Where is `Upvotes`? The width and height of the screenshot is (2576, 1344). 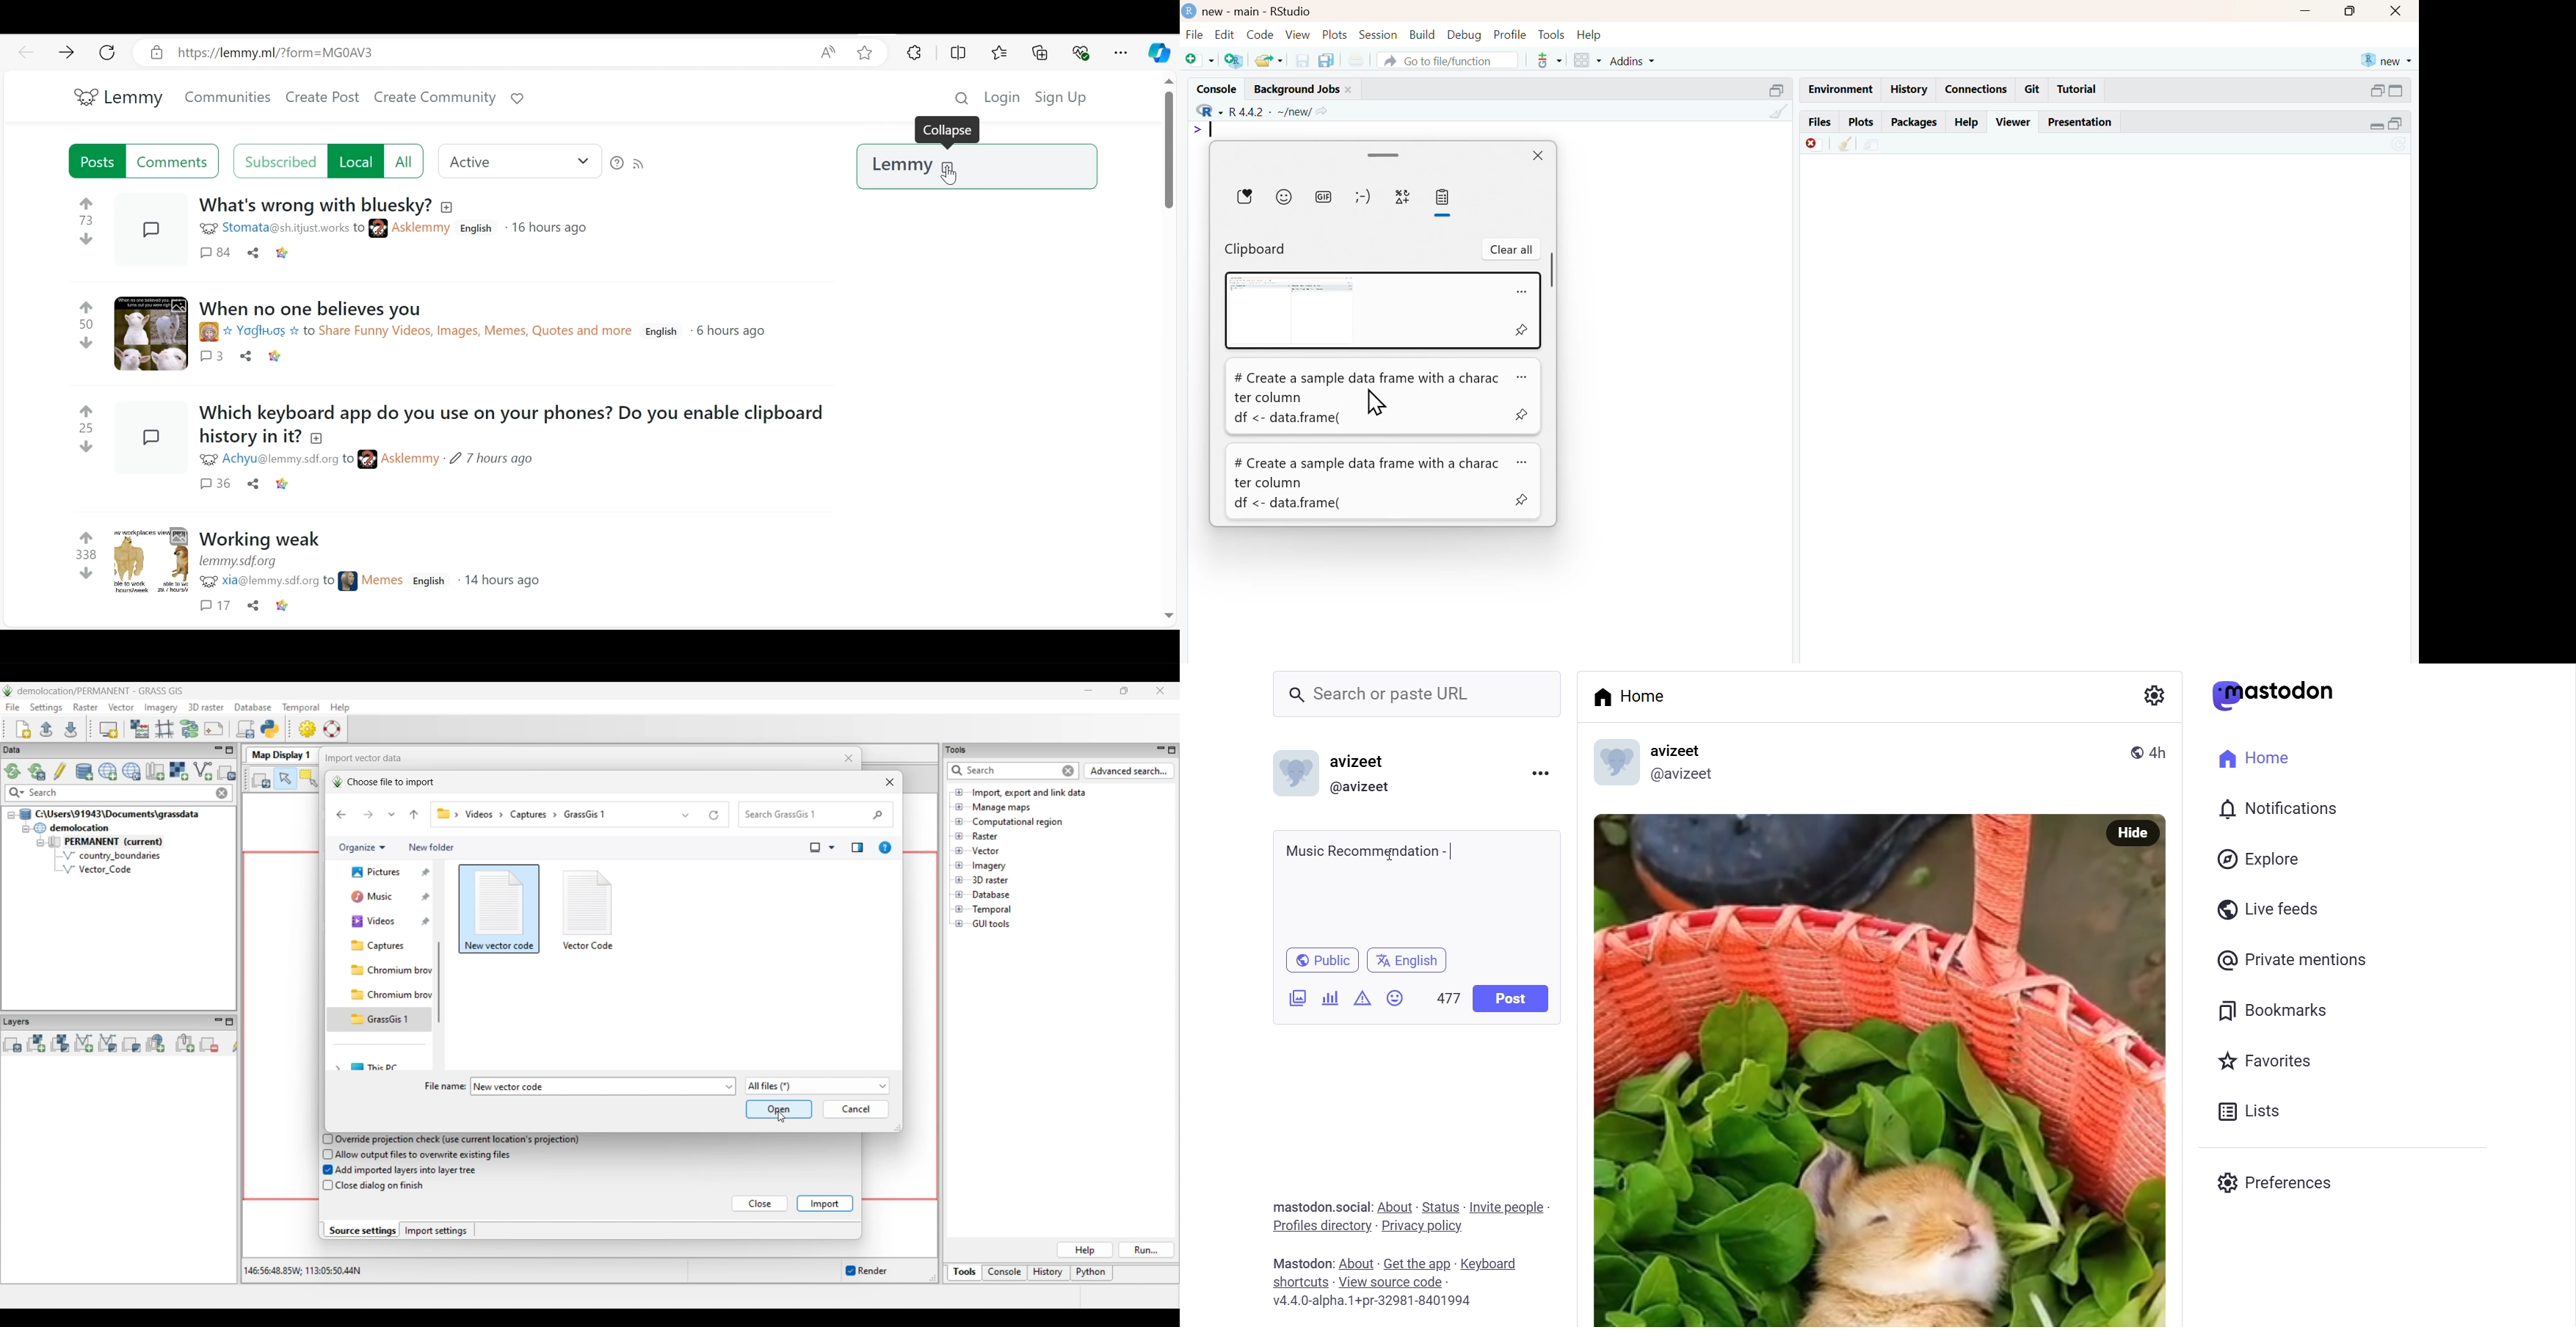 Upvotes is located at coordinates (89, 202).